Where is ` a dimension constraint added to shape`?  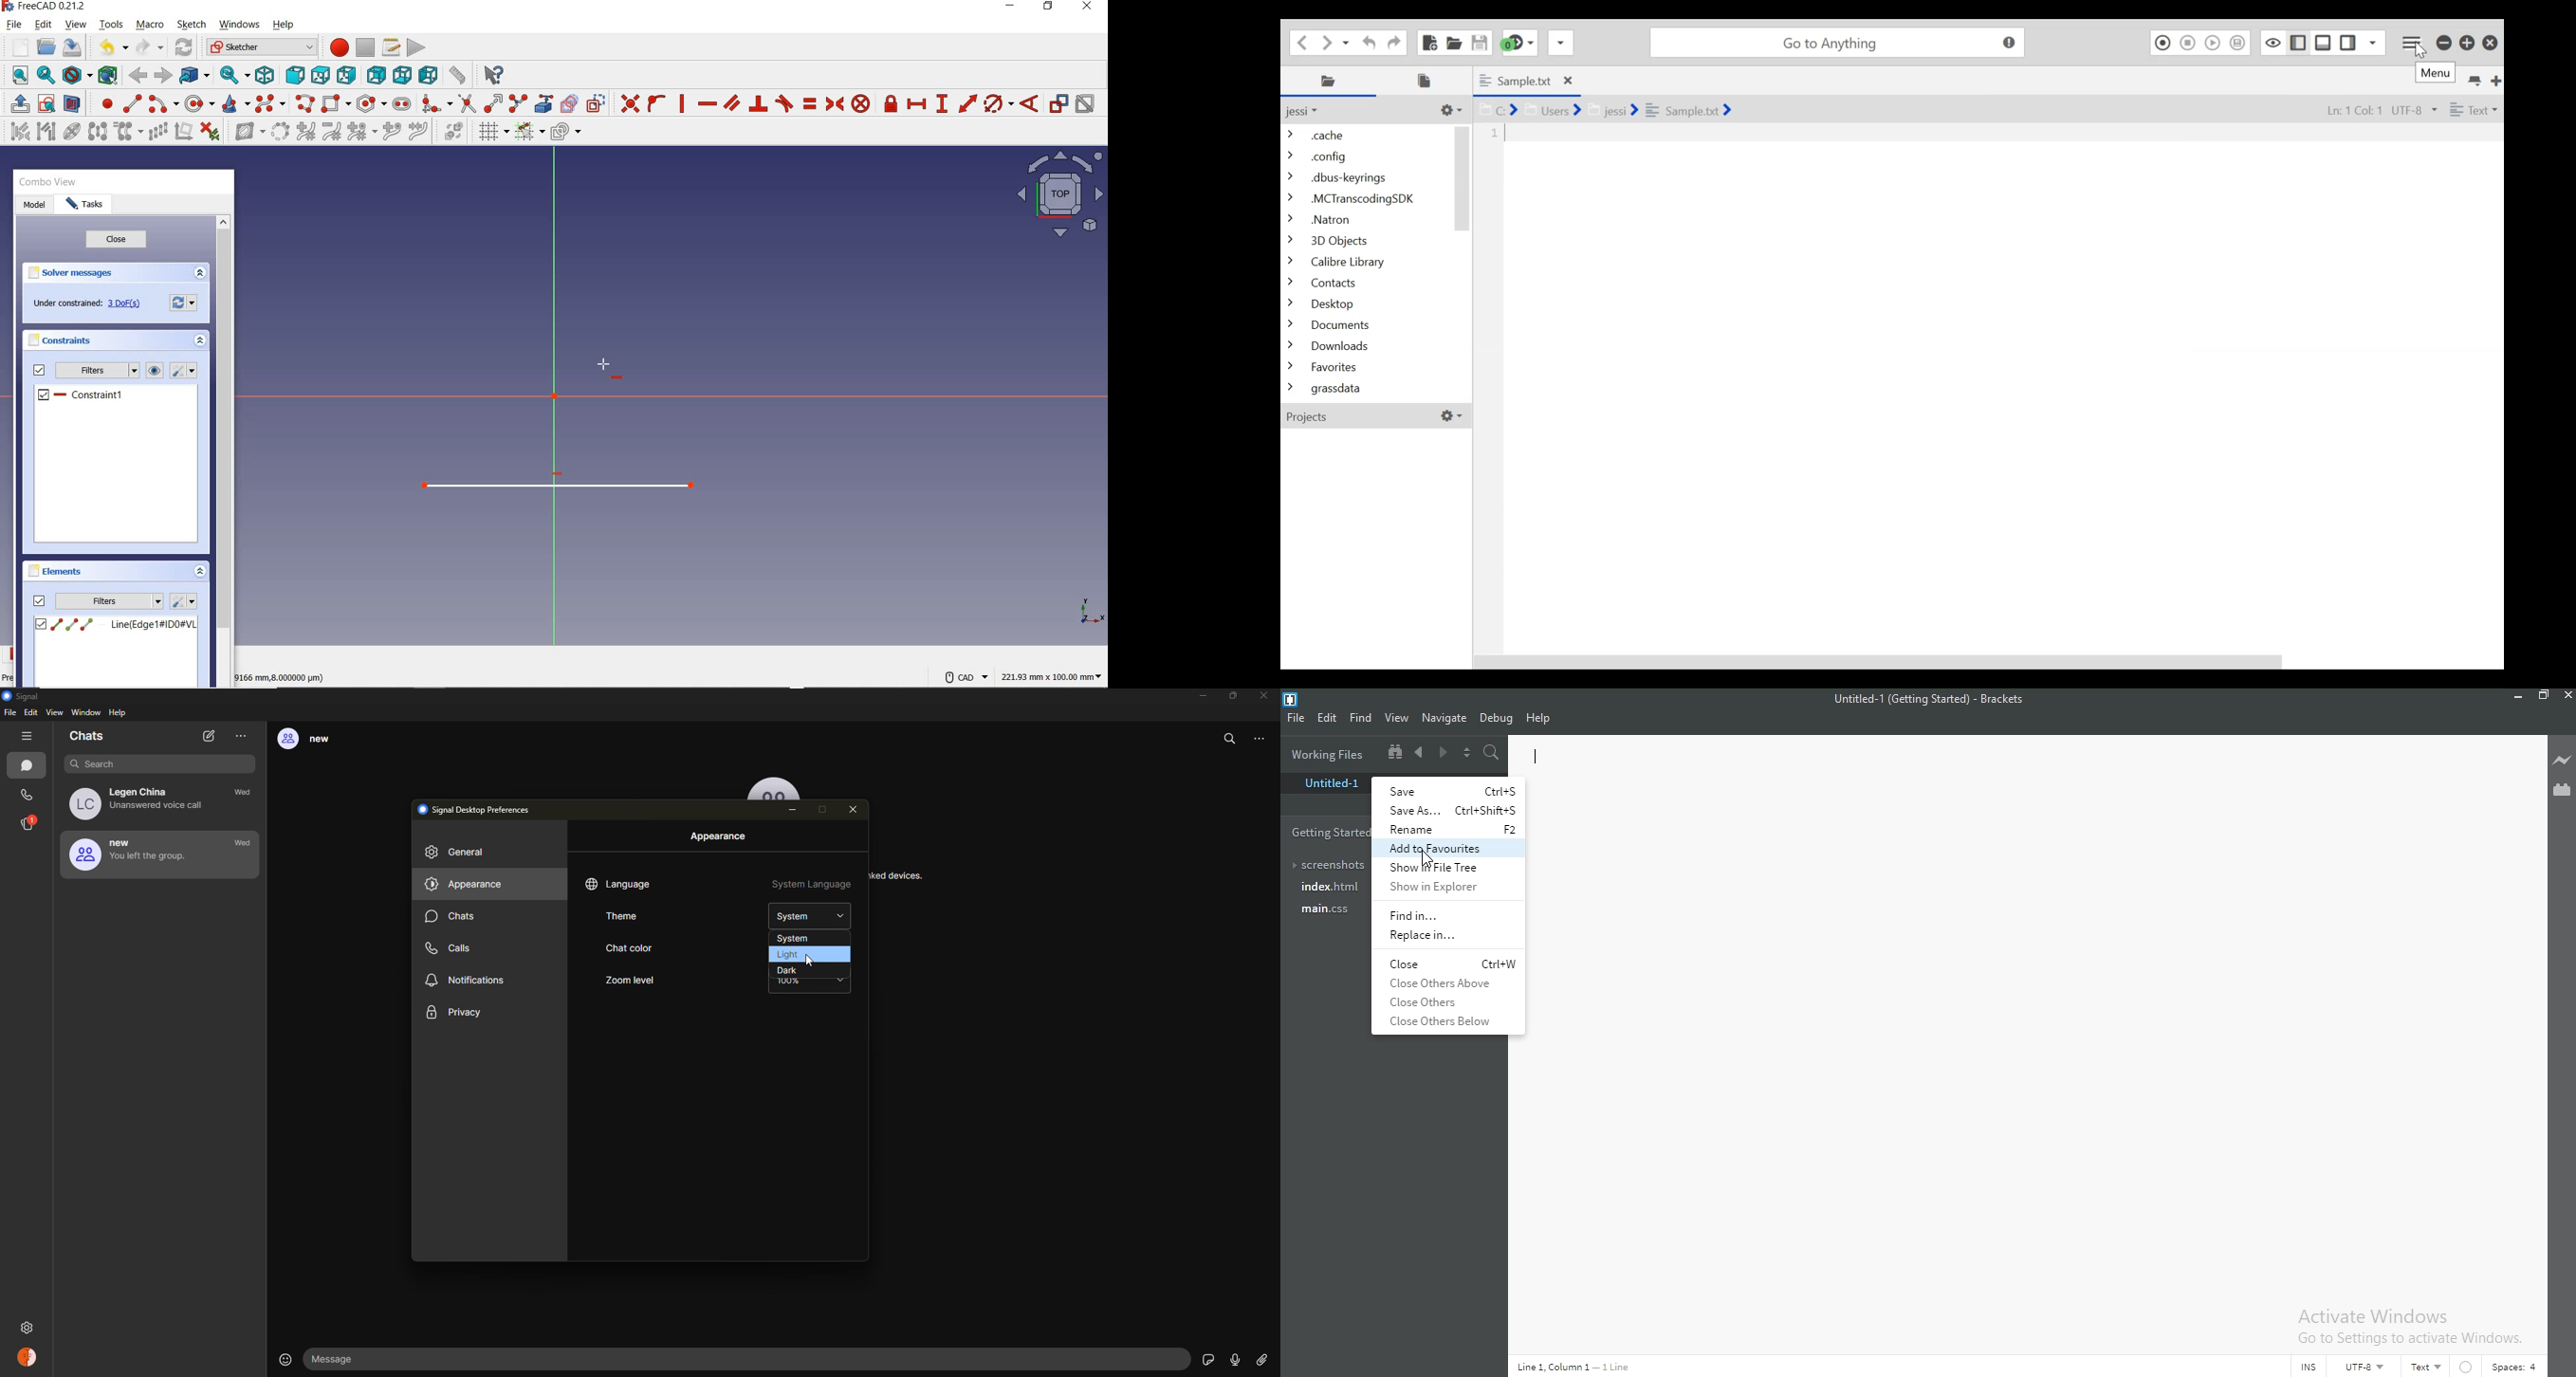  a dimension constraint added to shape is located at coordinates (557, 486).